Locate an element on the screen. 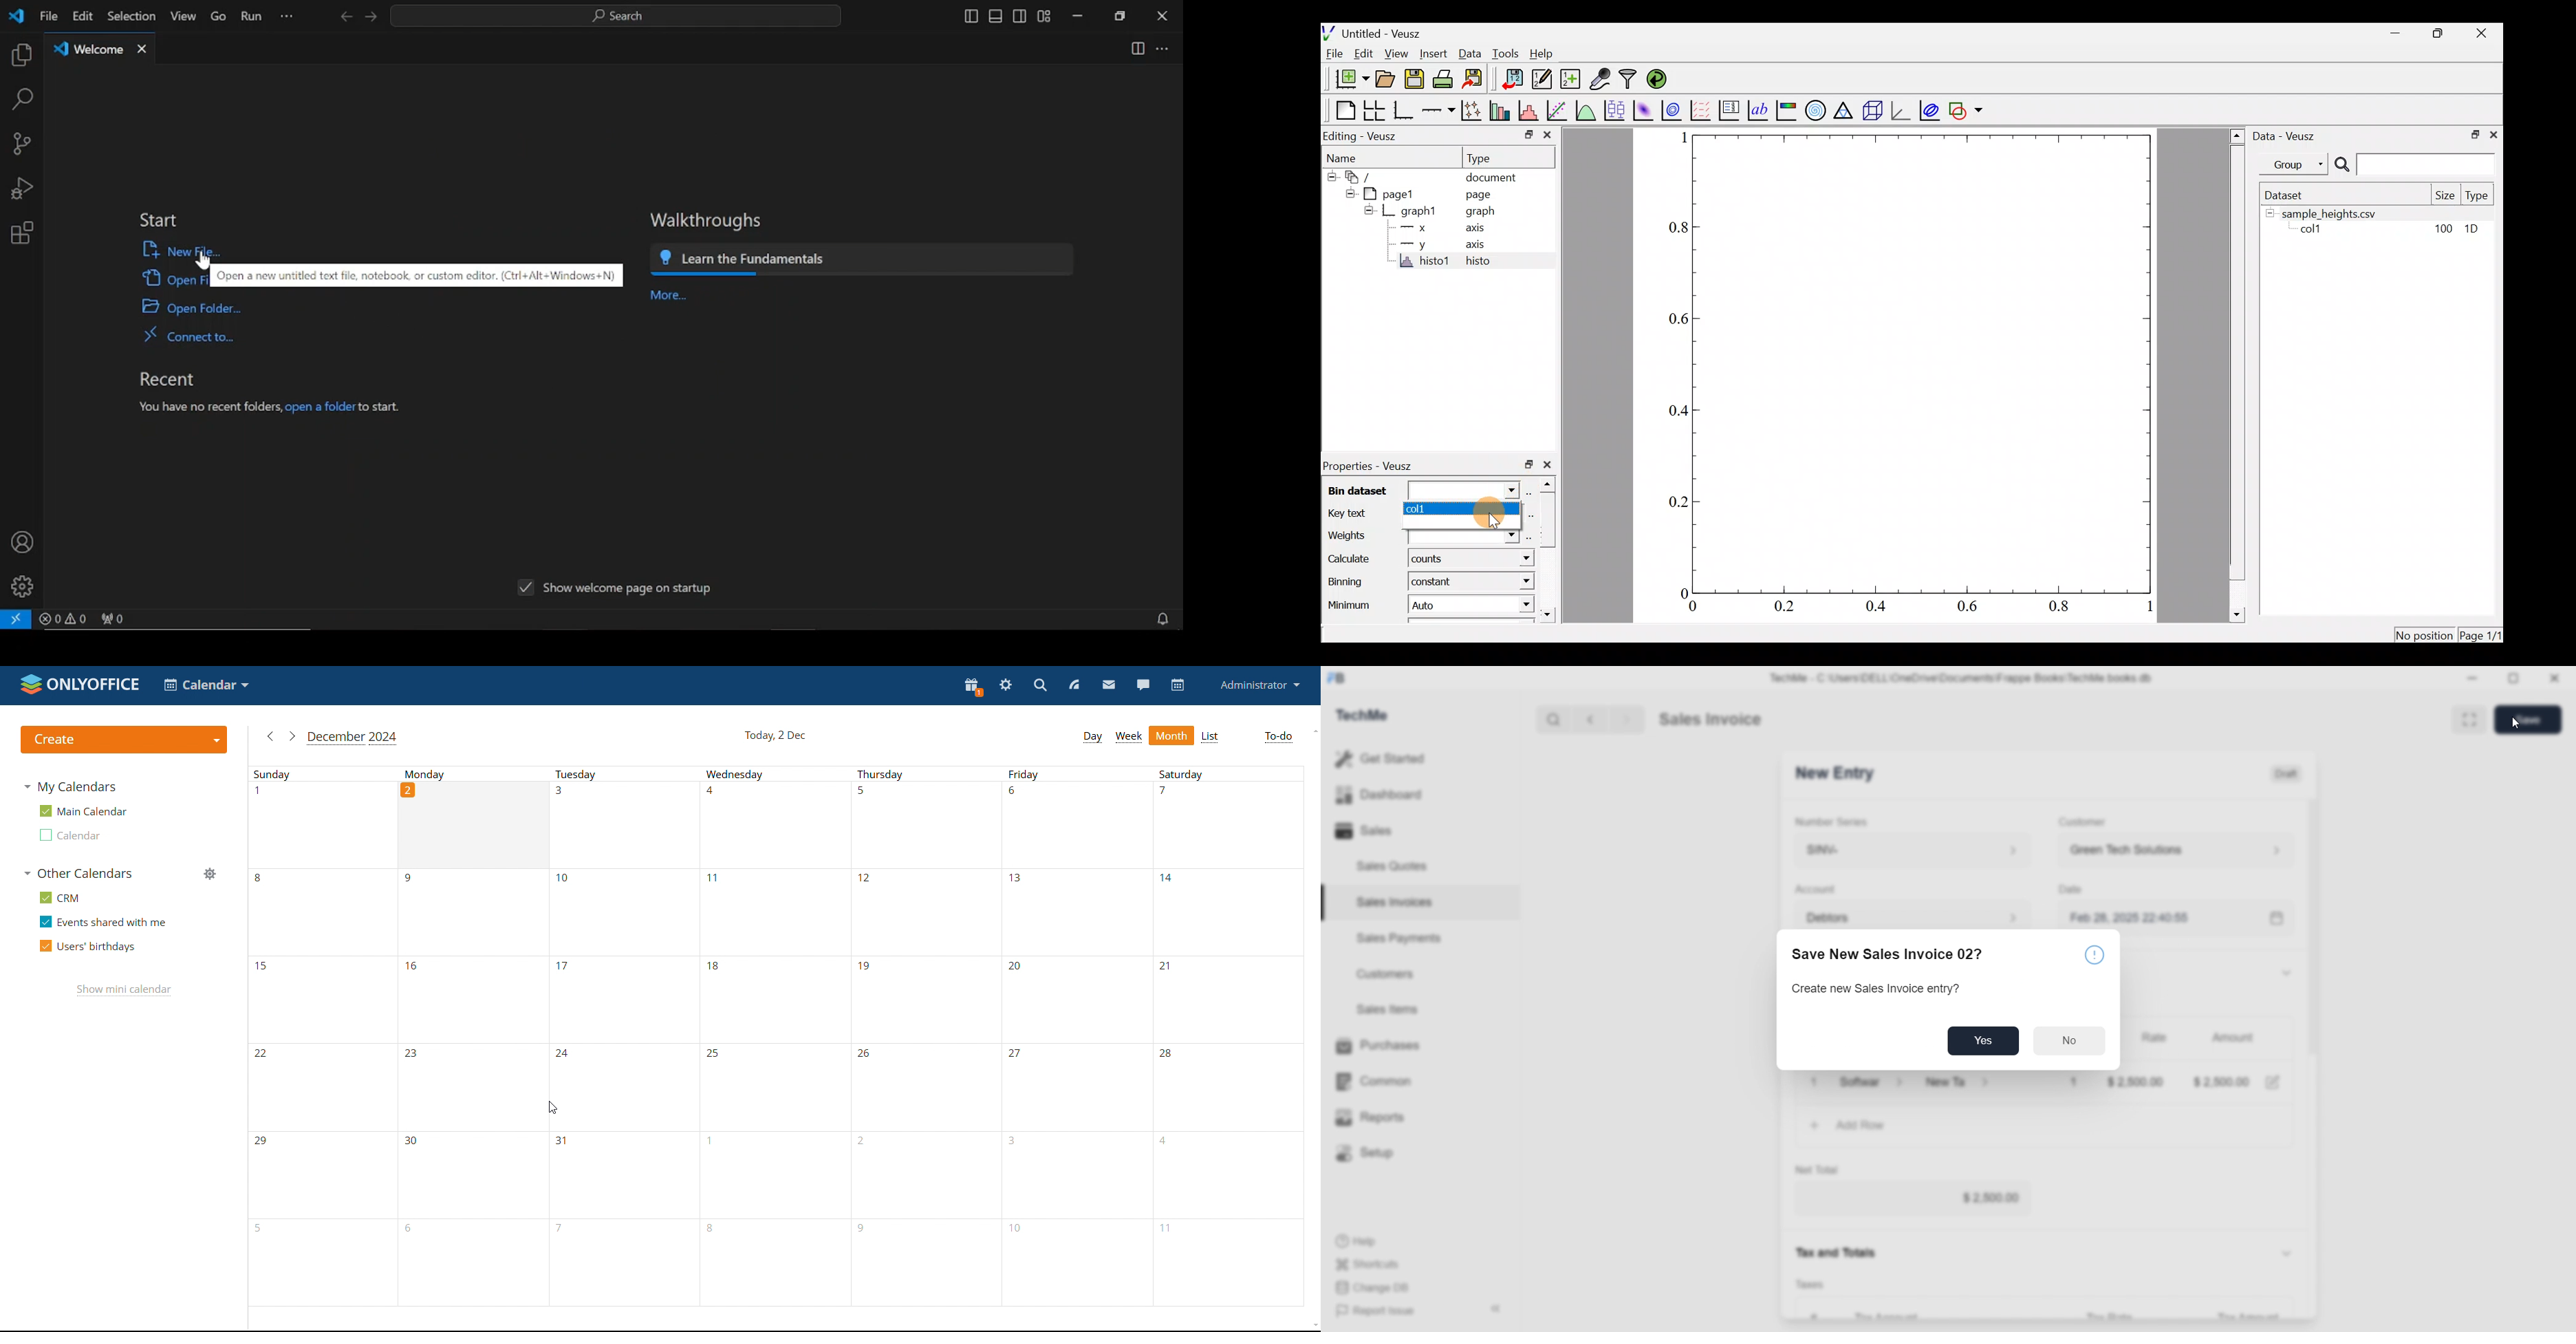 This screenshot has height=1344, width=2576. Yes is located at coordinates (1983, 1041).